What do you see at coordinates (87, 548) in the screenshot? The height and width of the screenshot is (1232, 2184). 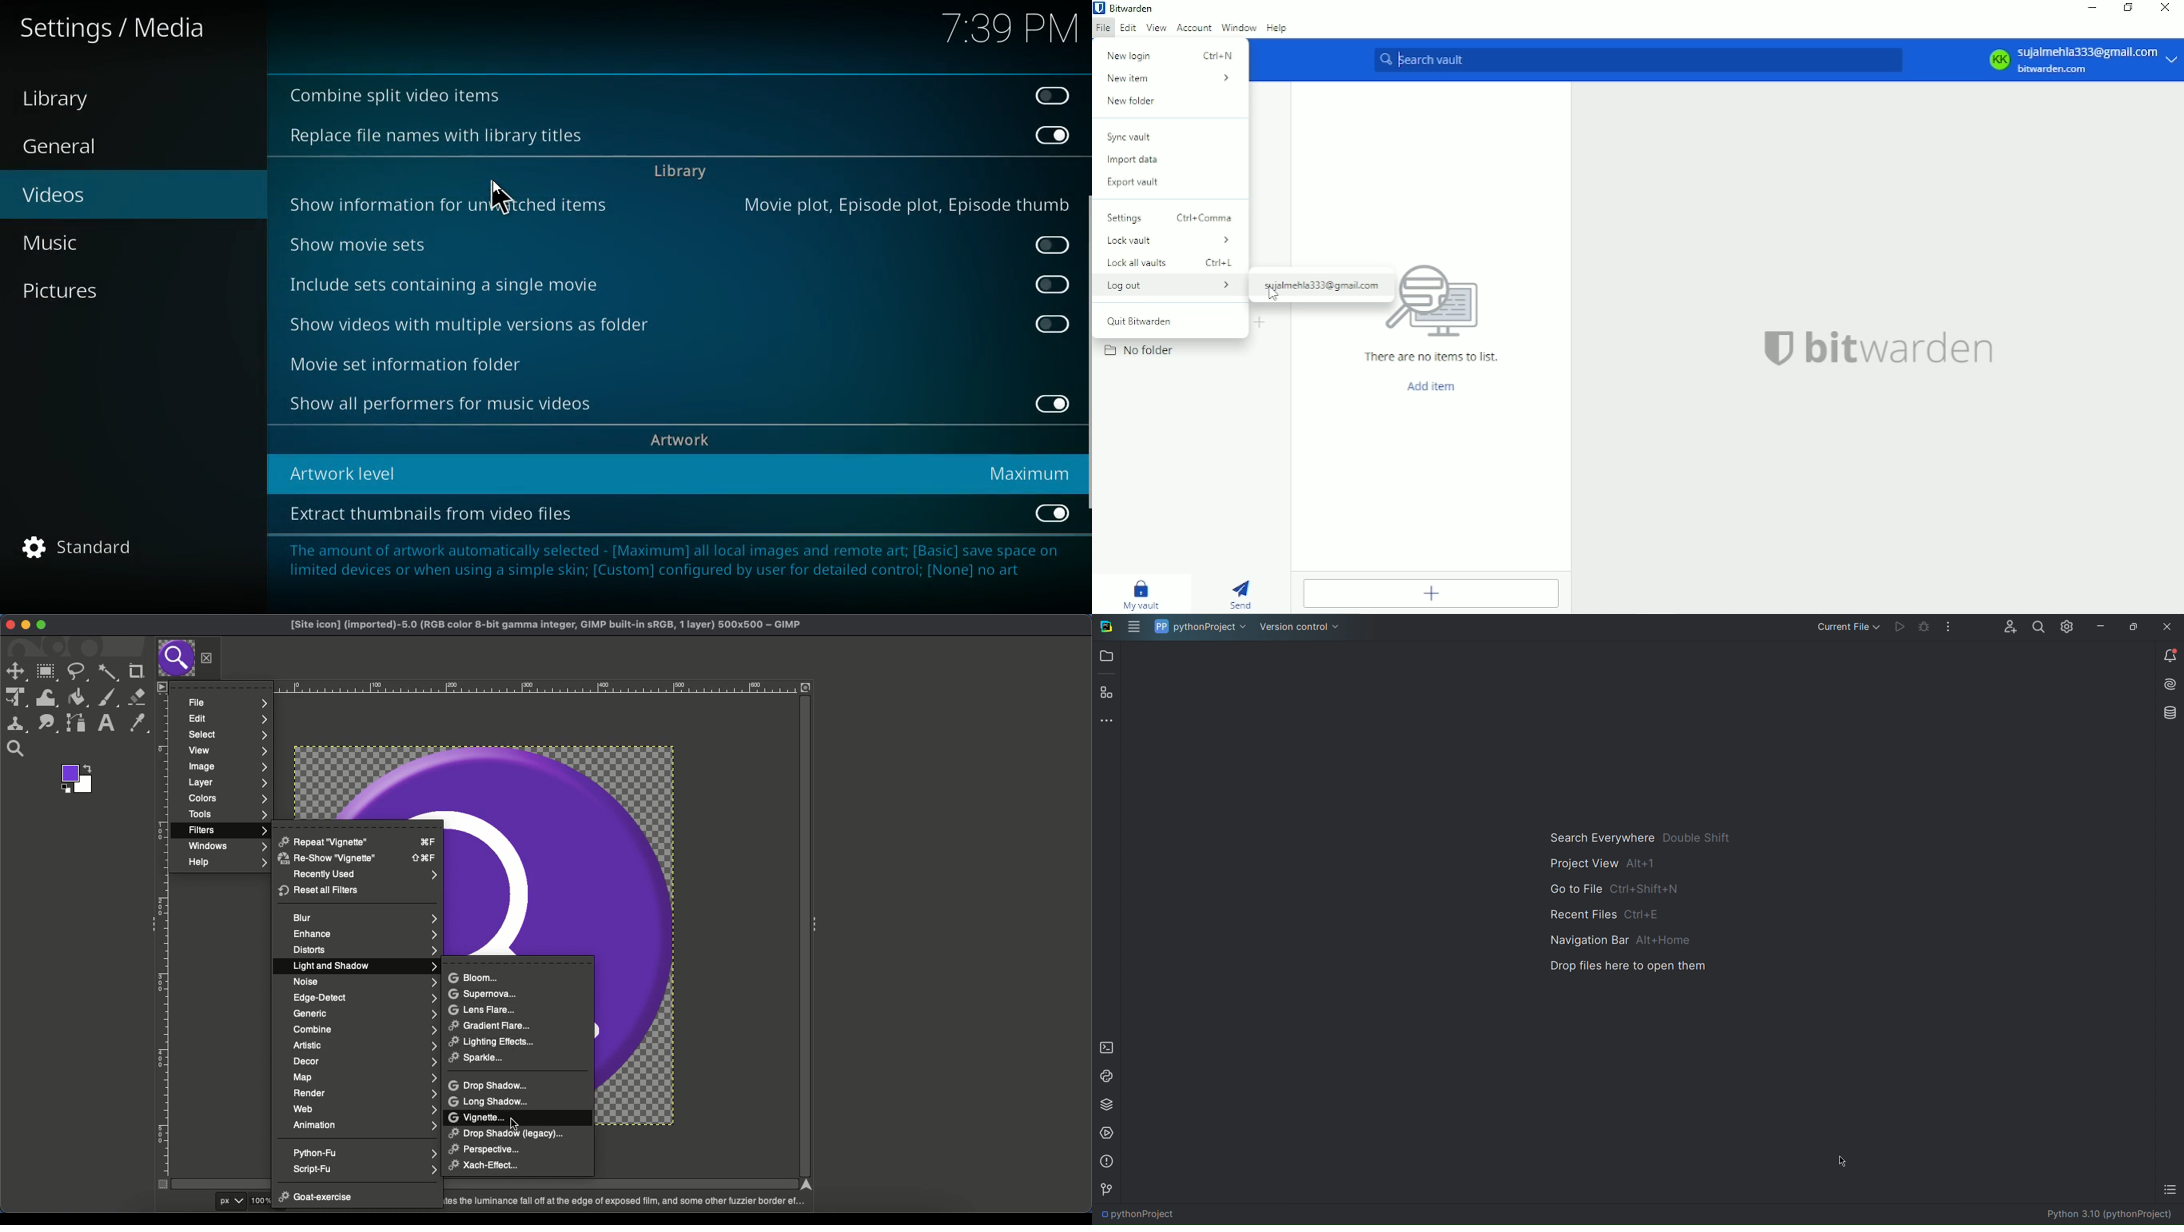 I see `standard` at bounding box center [87, 548].